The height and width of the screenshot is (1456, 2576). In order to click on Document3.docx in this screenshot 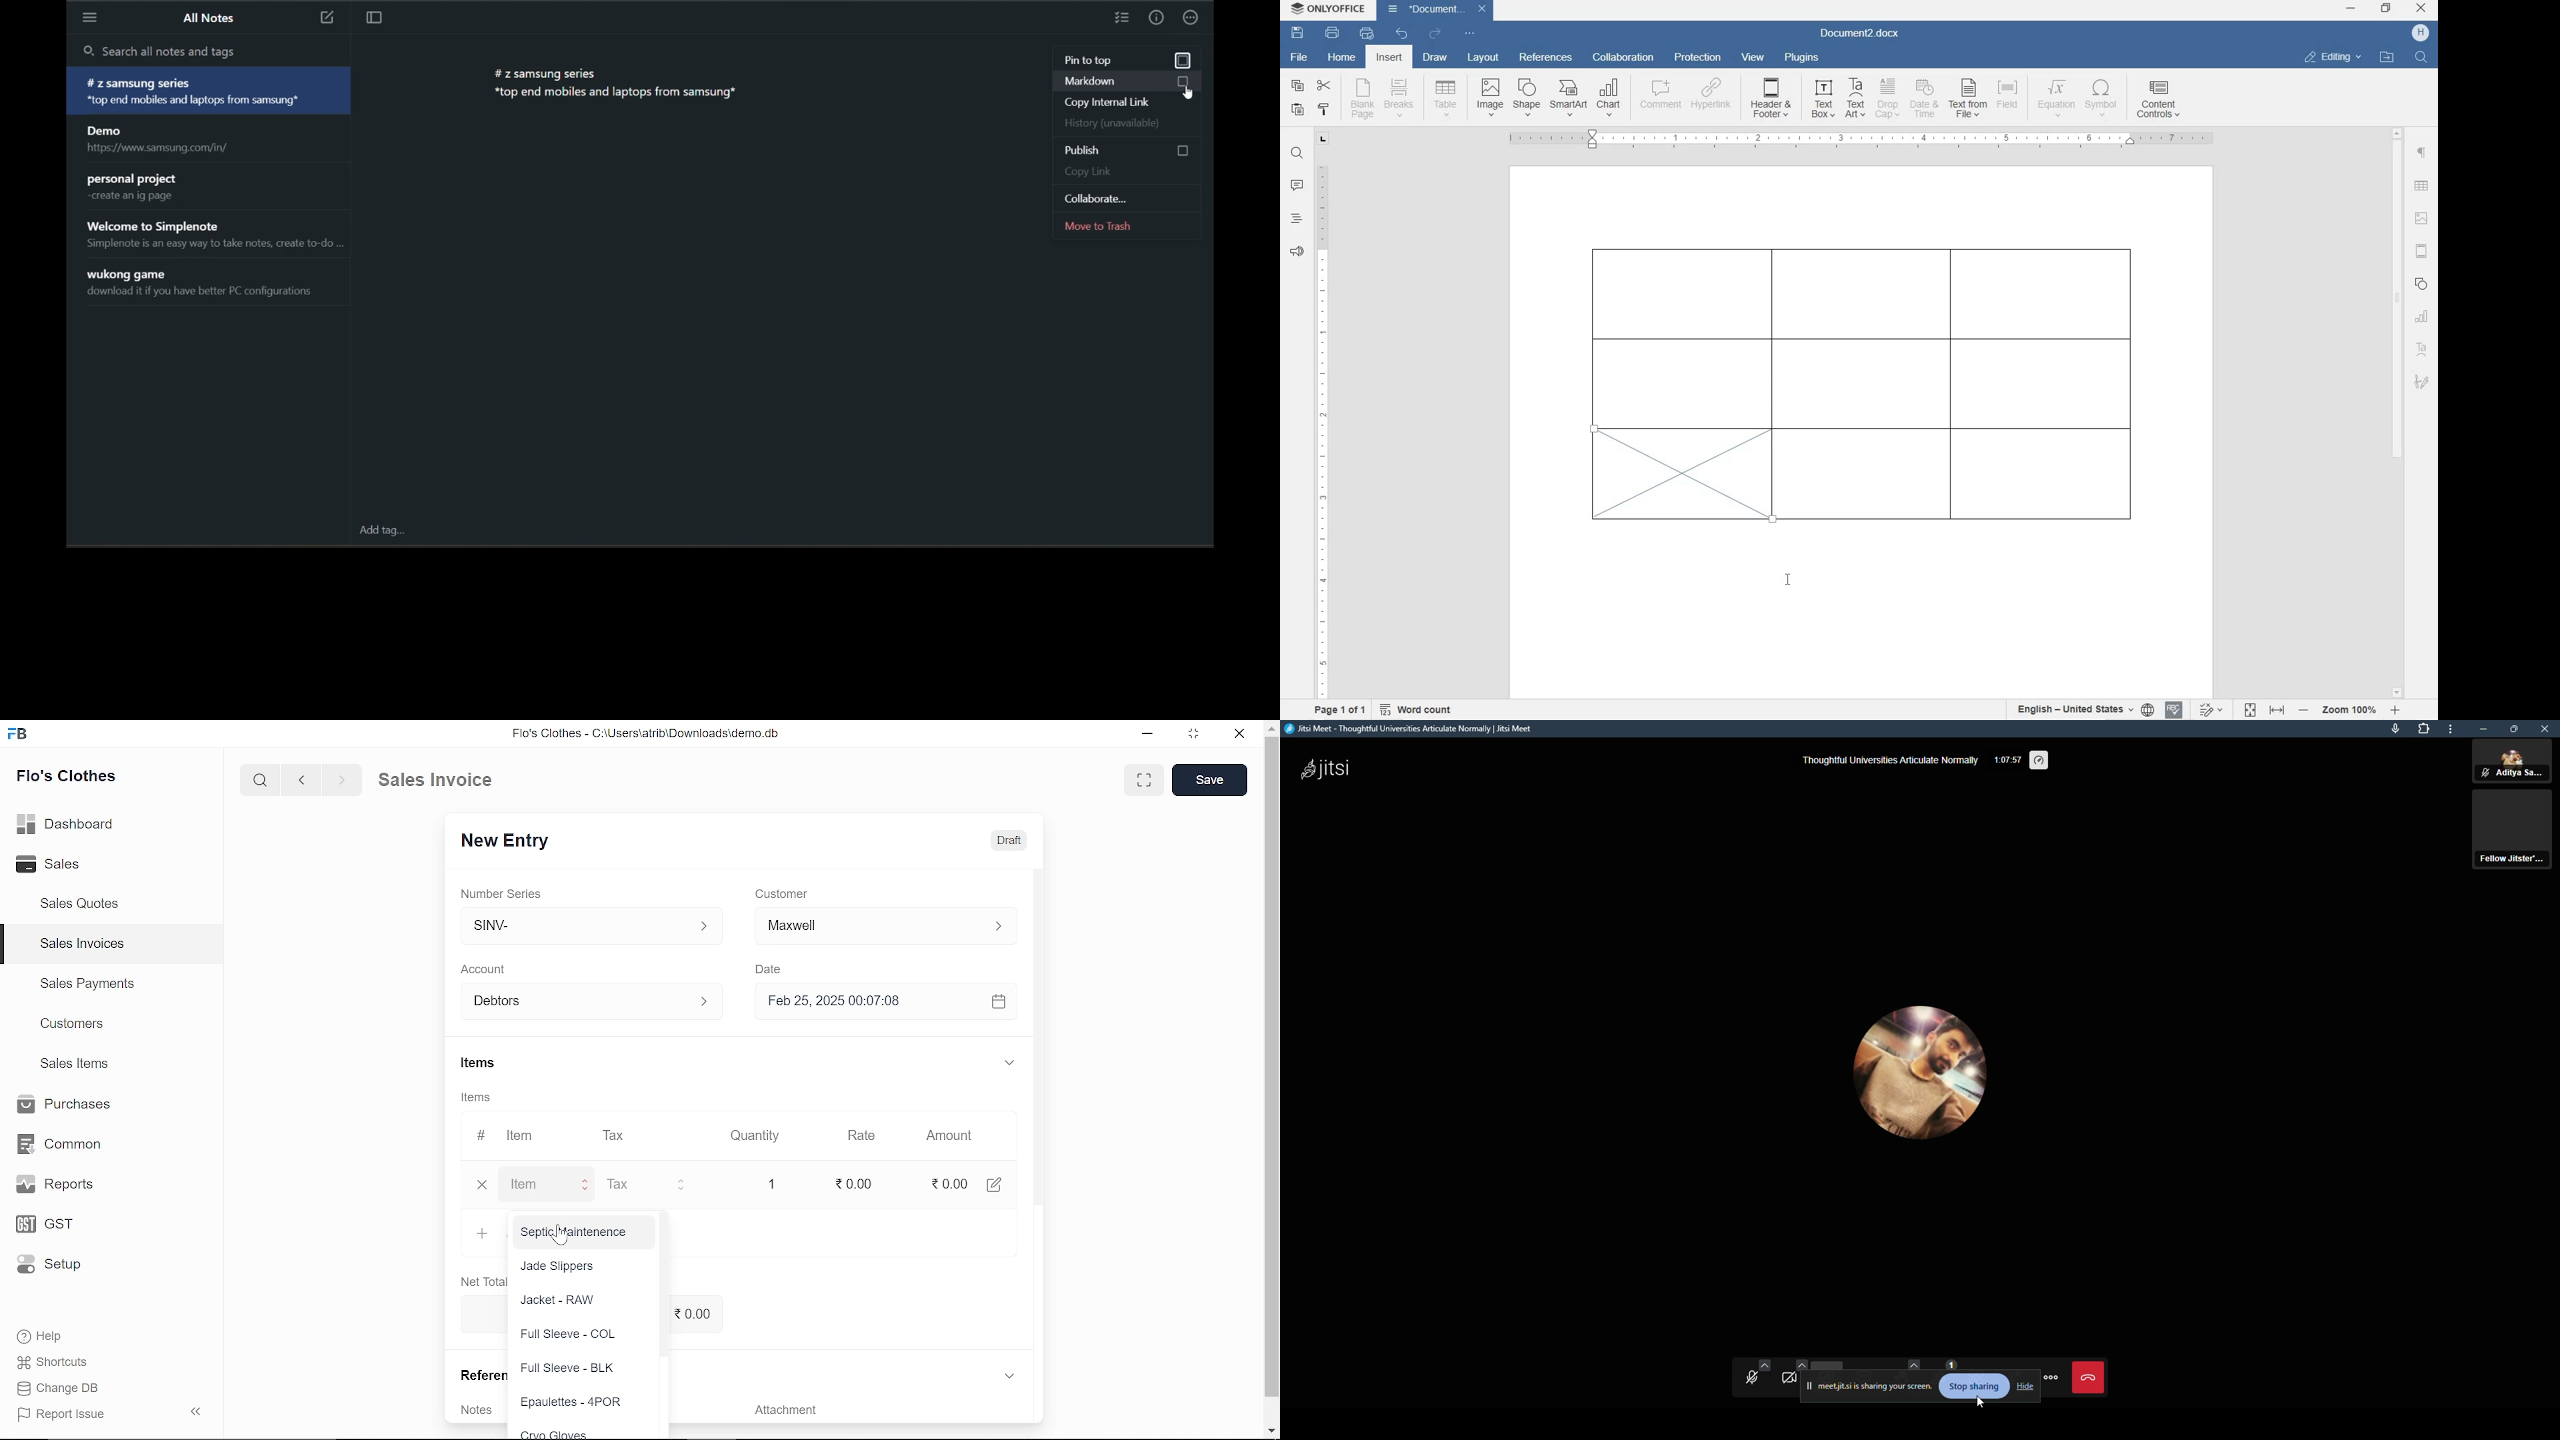, I will do `click(1437, 10)`.